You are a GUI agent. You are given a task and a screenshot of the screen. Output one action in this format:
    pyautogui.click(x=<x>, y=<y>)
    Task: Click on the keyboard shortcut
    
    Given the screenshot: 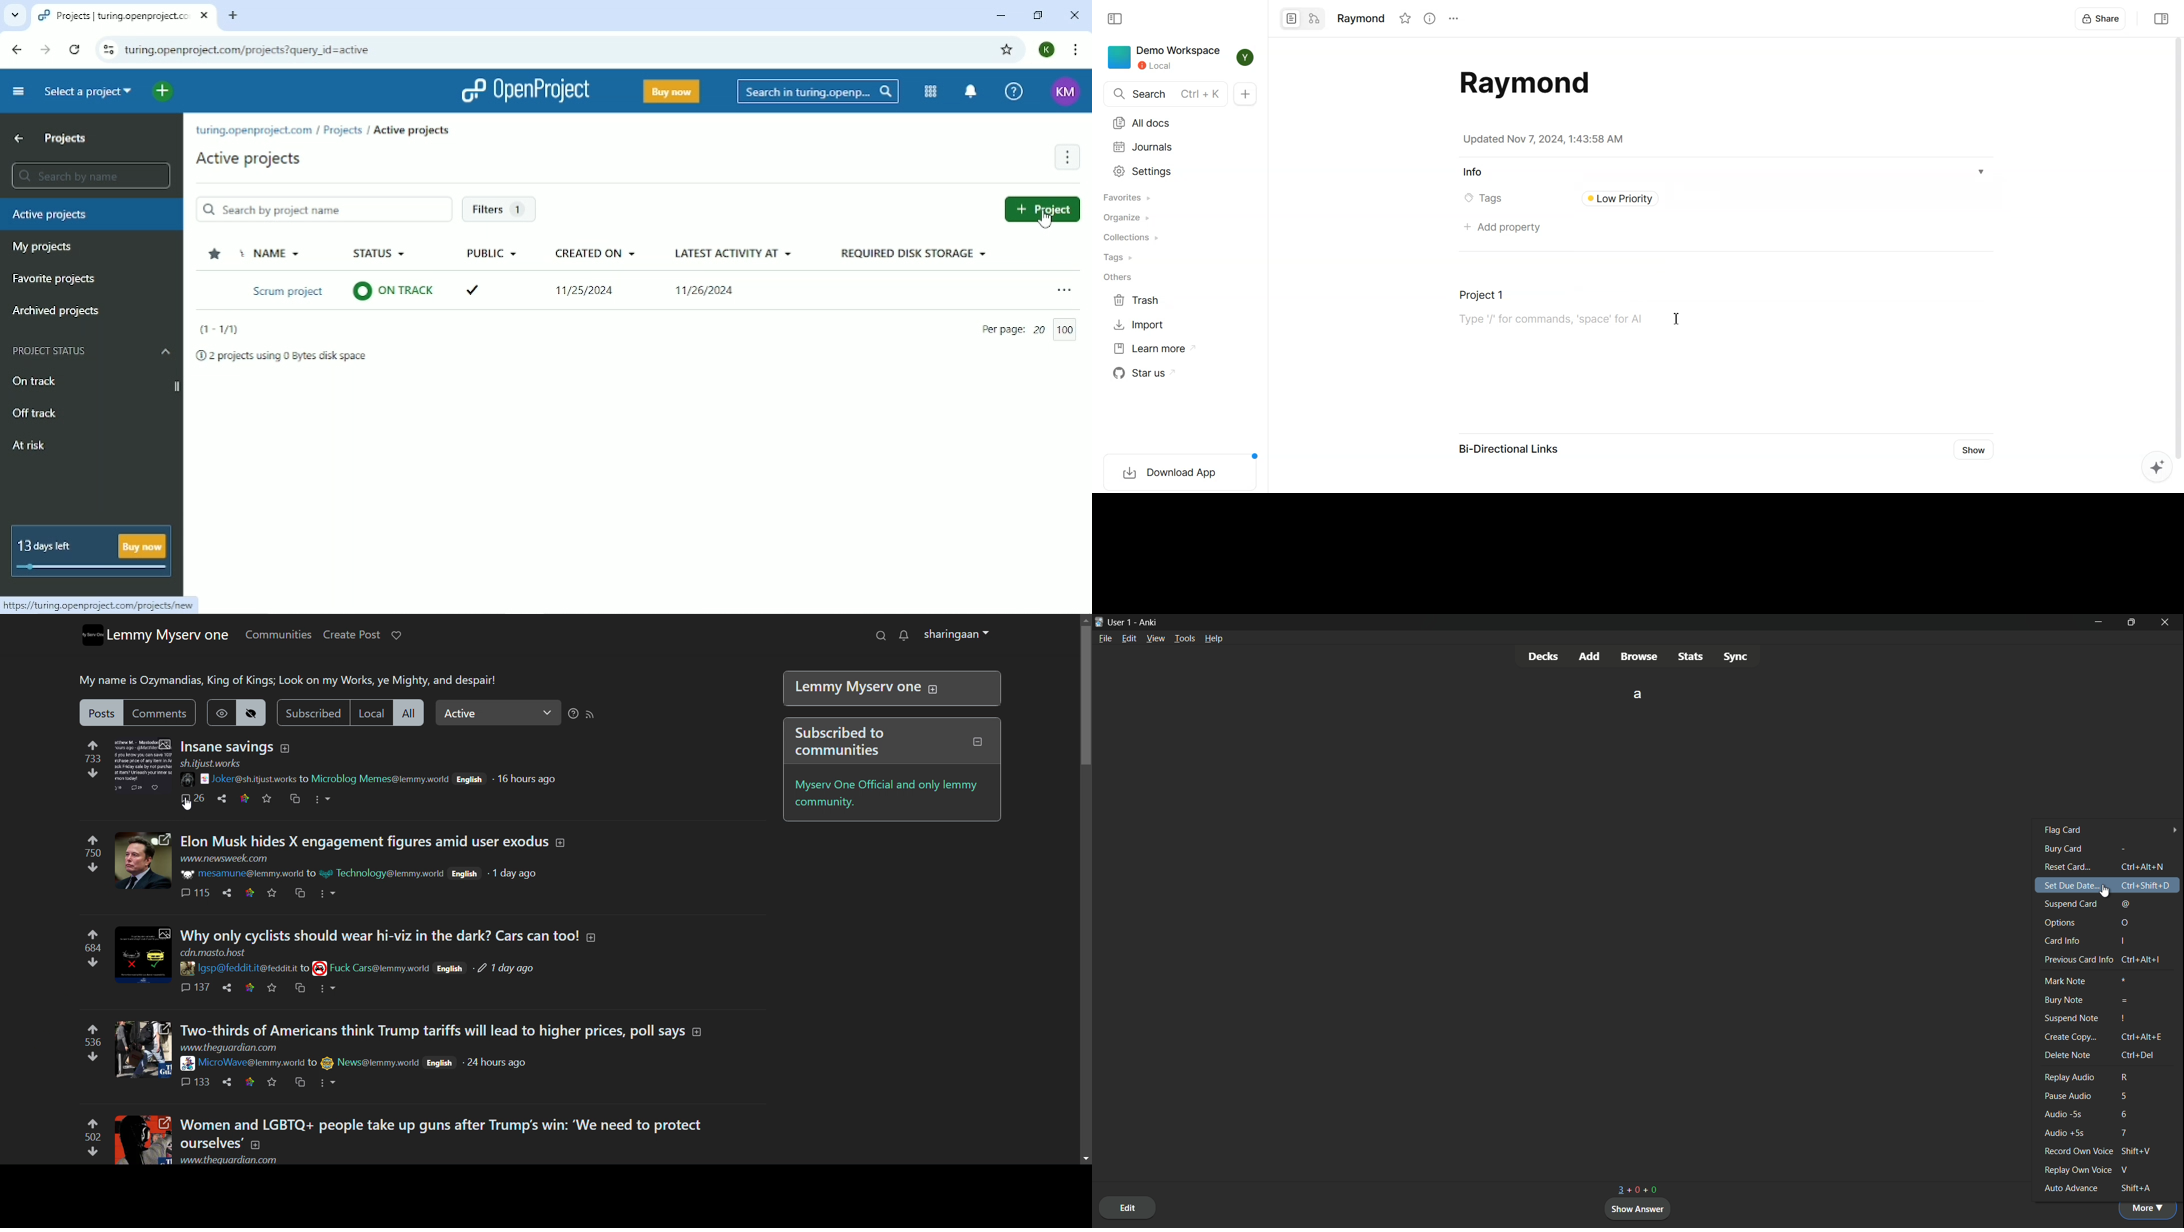 What is the action you would take?
    pyautogui.click(x=2137, y=1055)
    